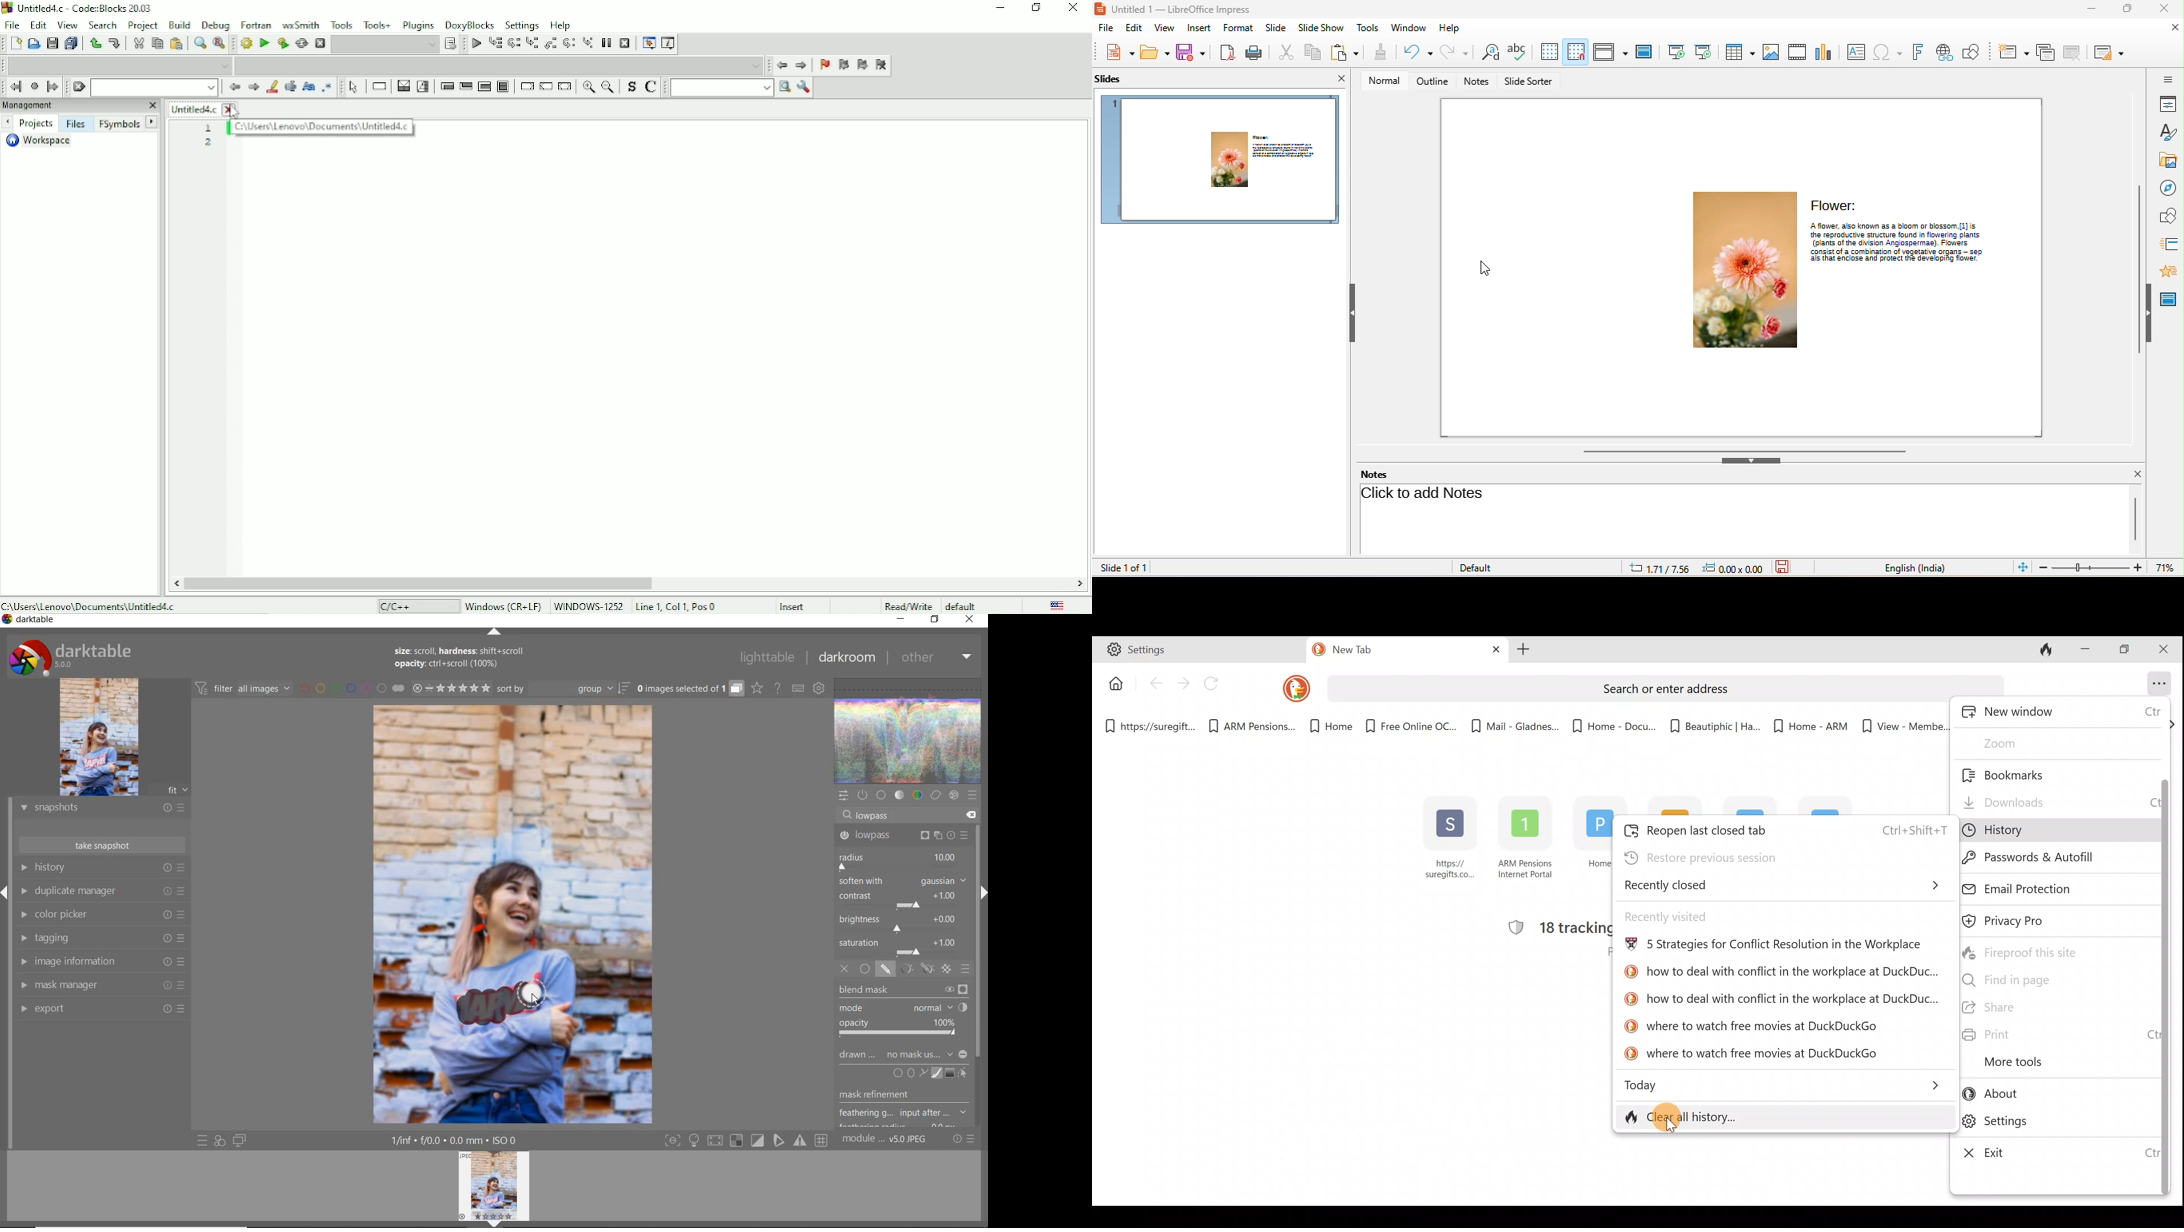  Describe the element at coordinates (1576, 927) in the screenshot. I see `18 tracking` at that location.